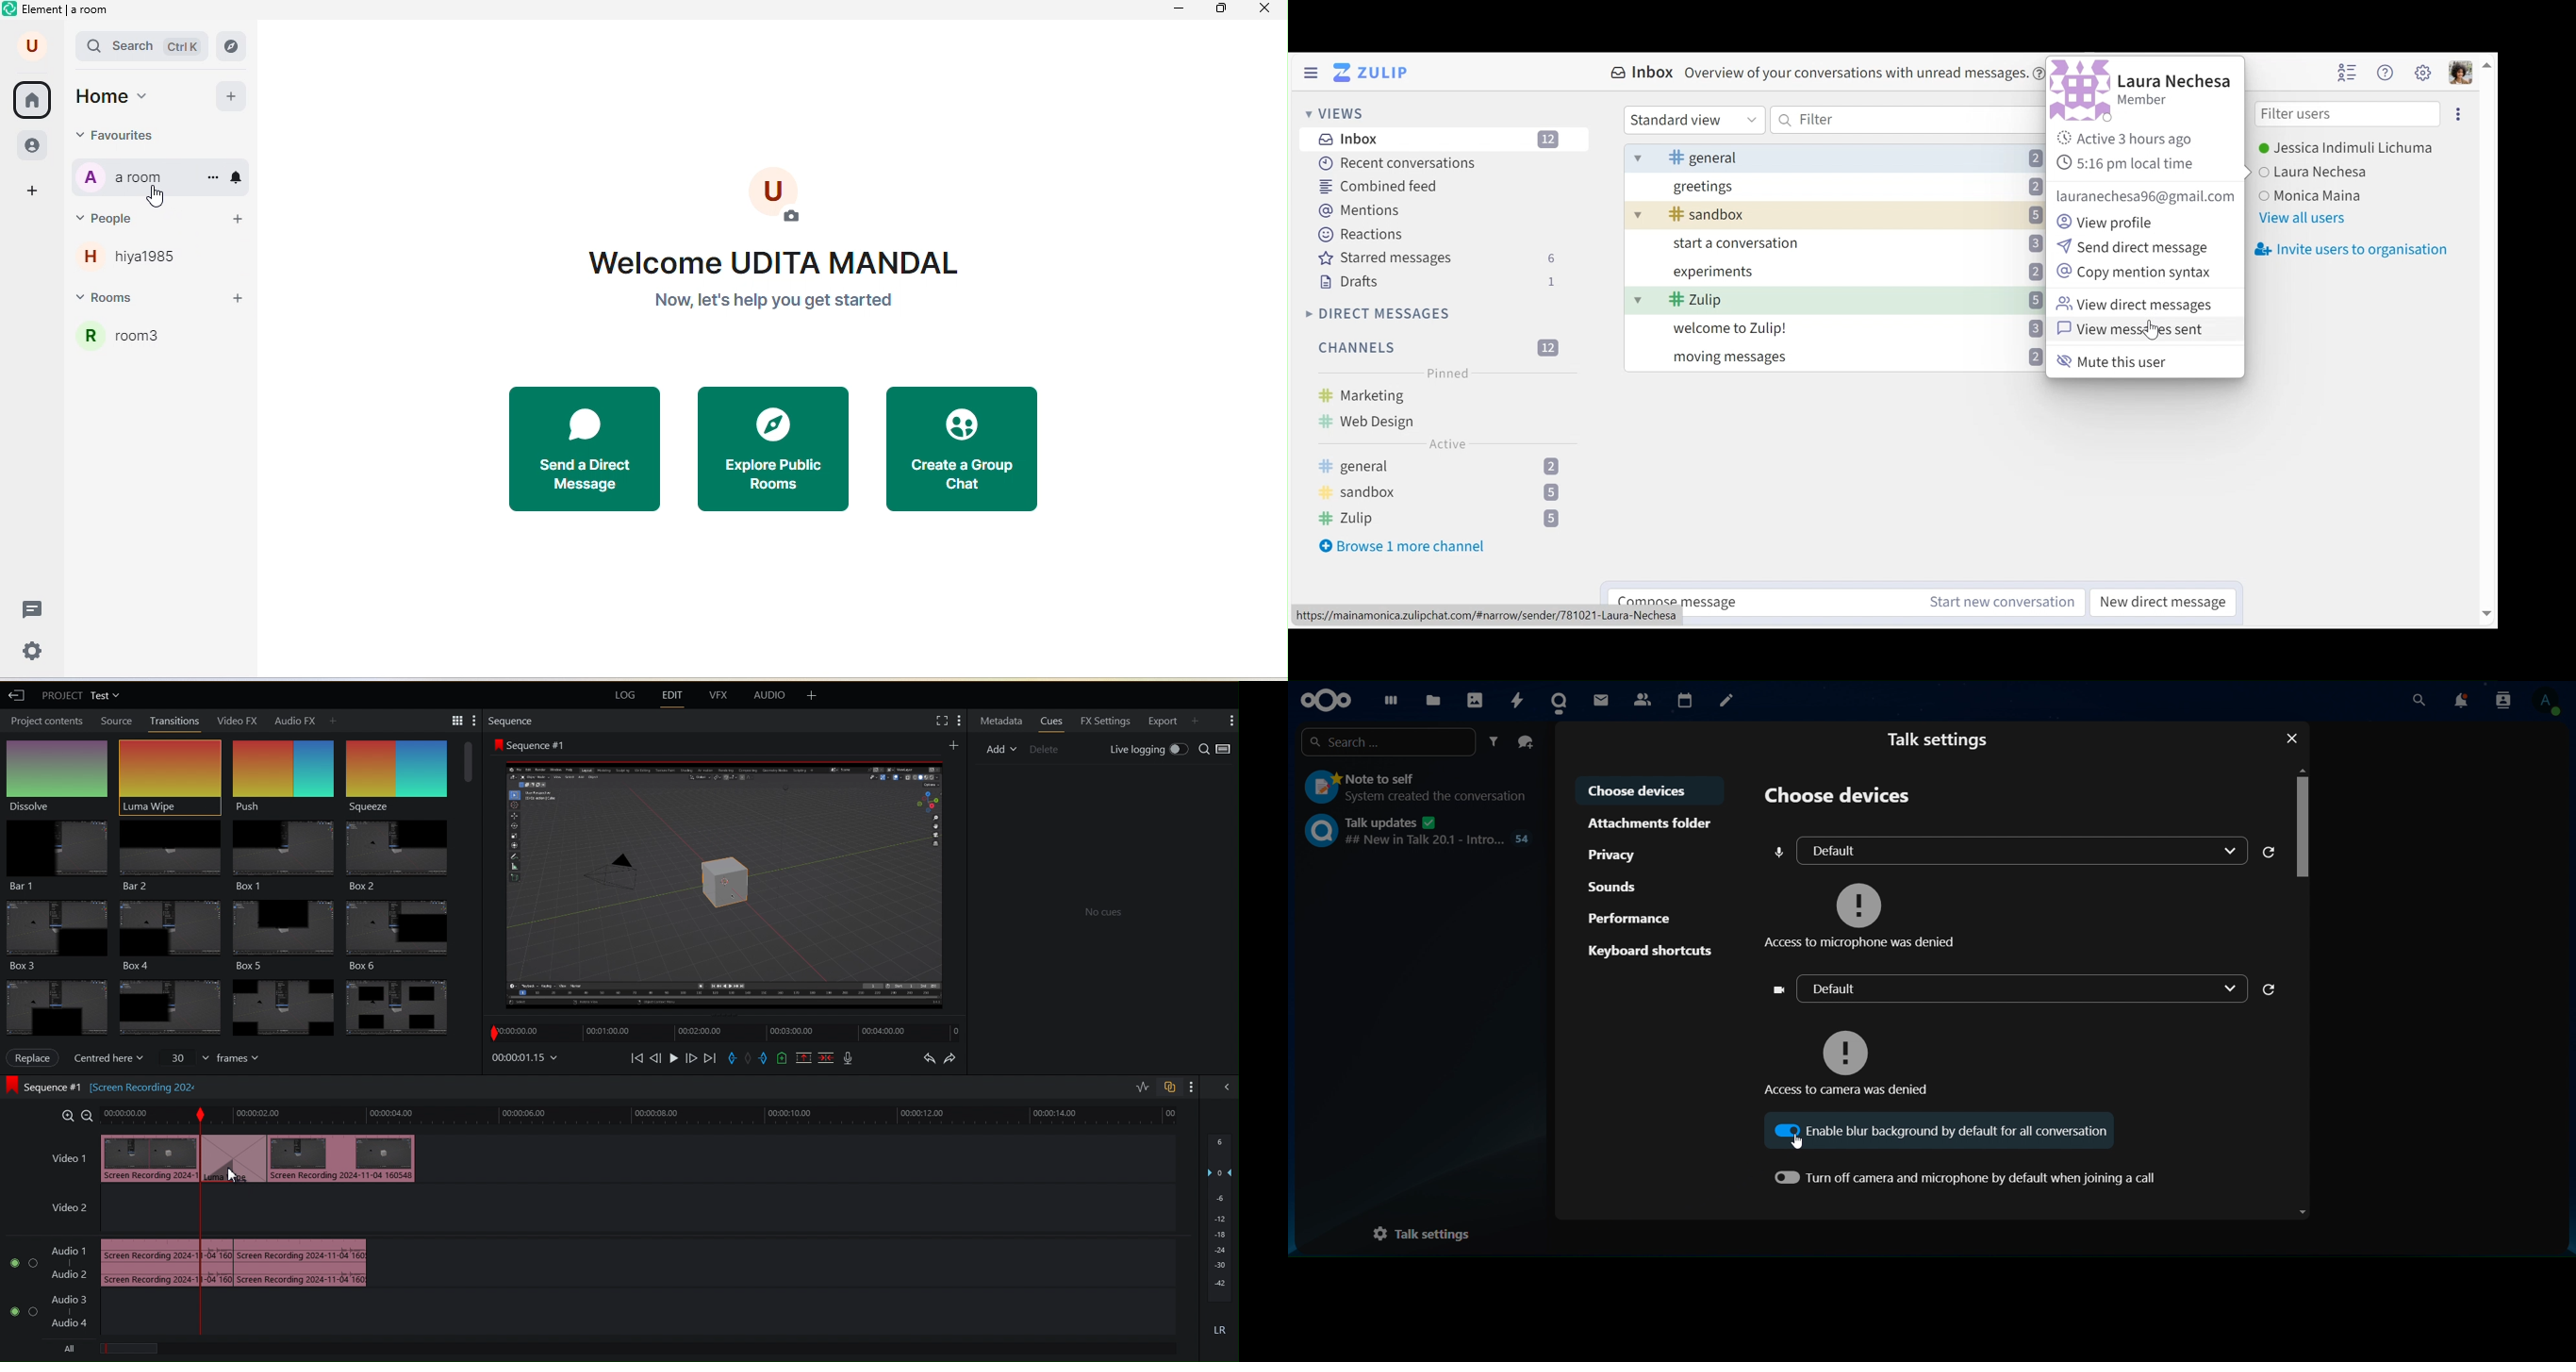  I want to click on Hide user list, so click(2346, 72).